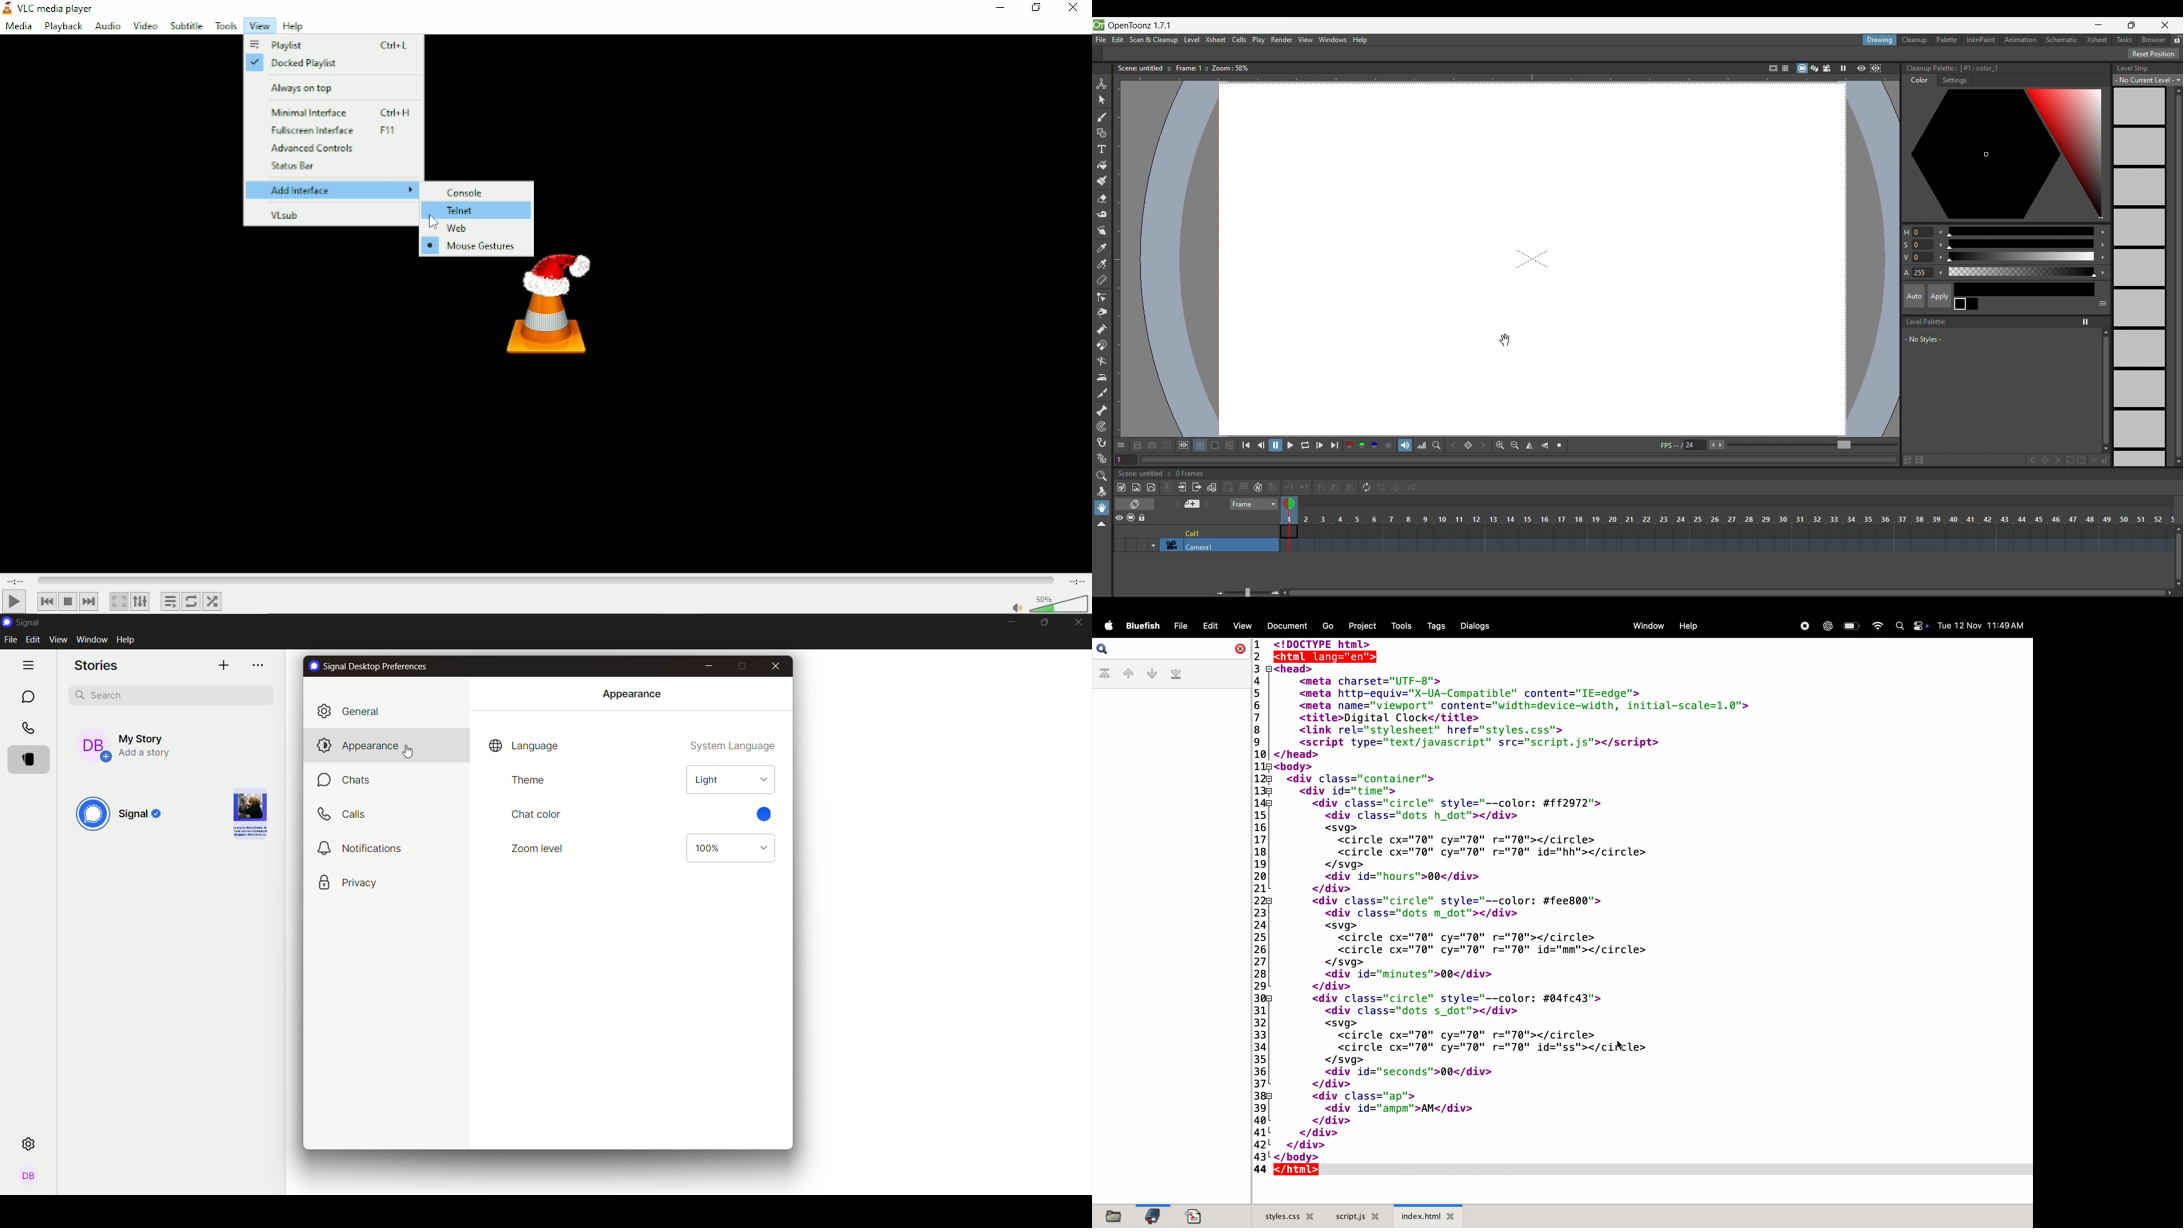  Describe the element at coordinates (2148, 80) in the screenshot. I see `Level strip options` at that location.